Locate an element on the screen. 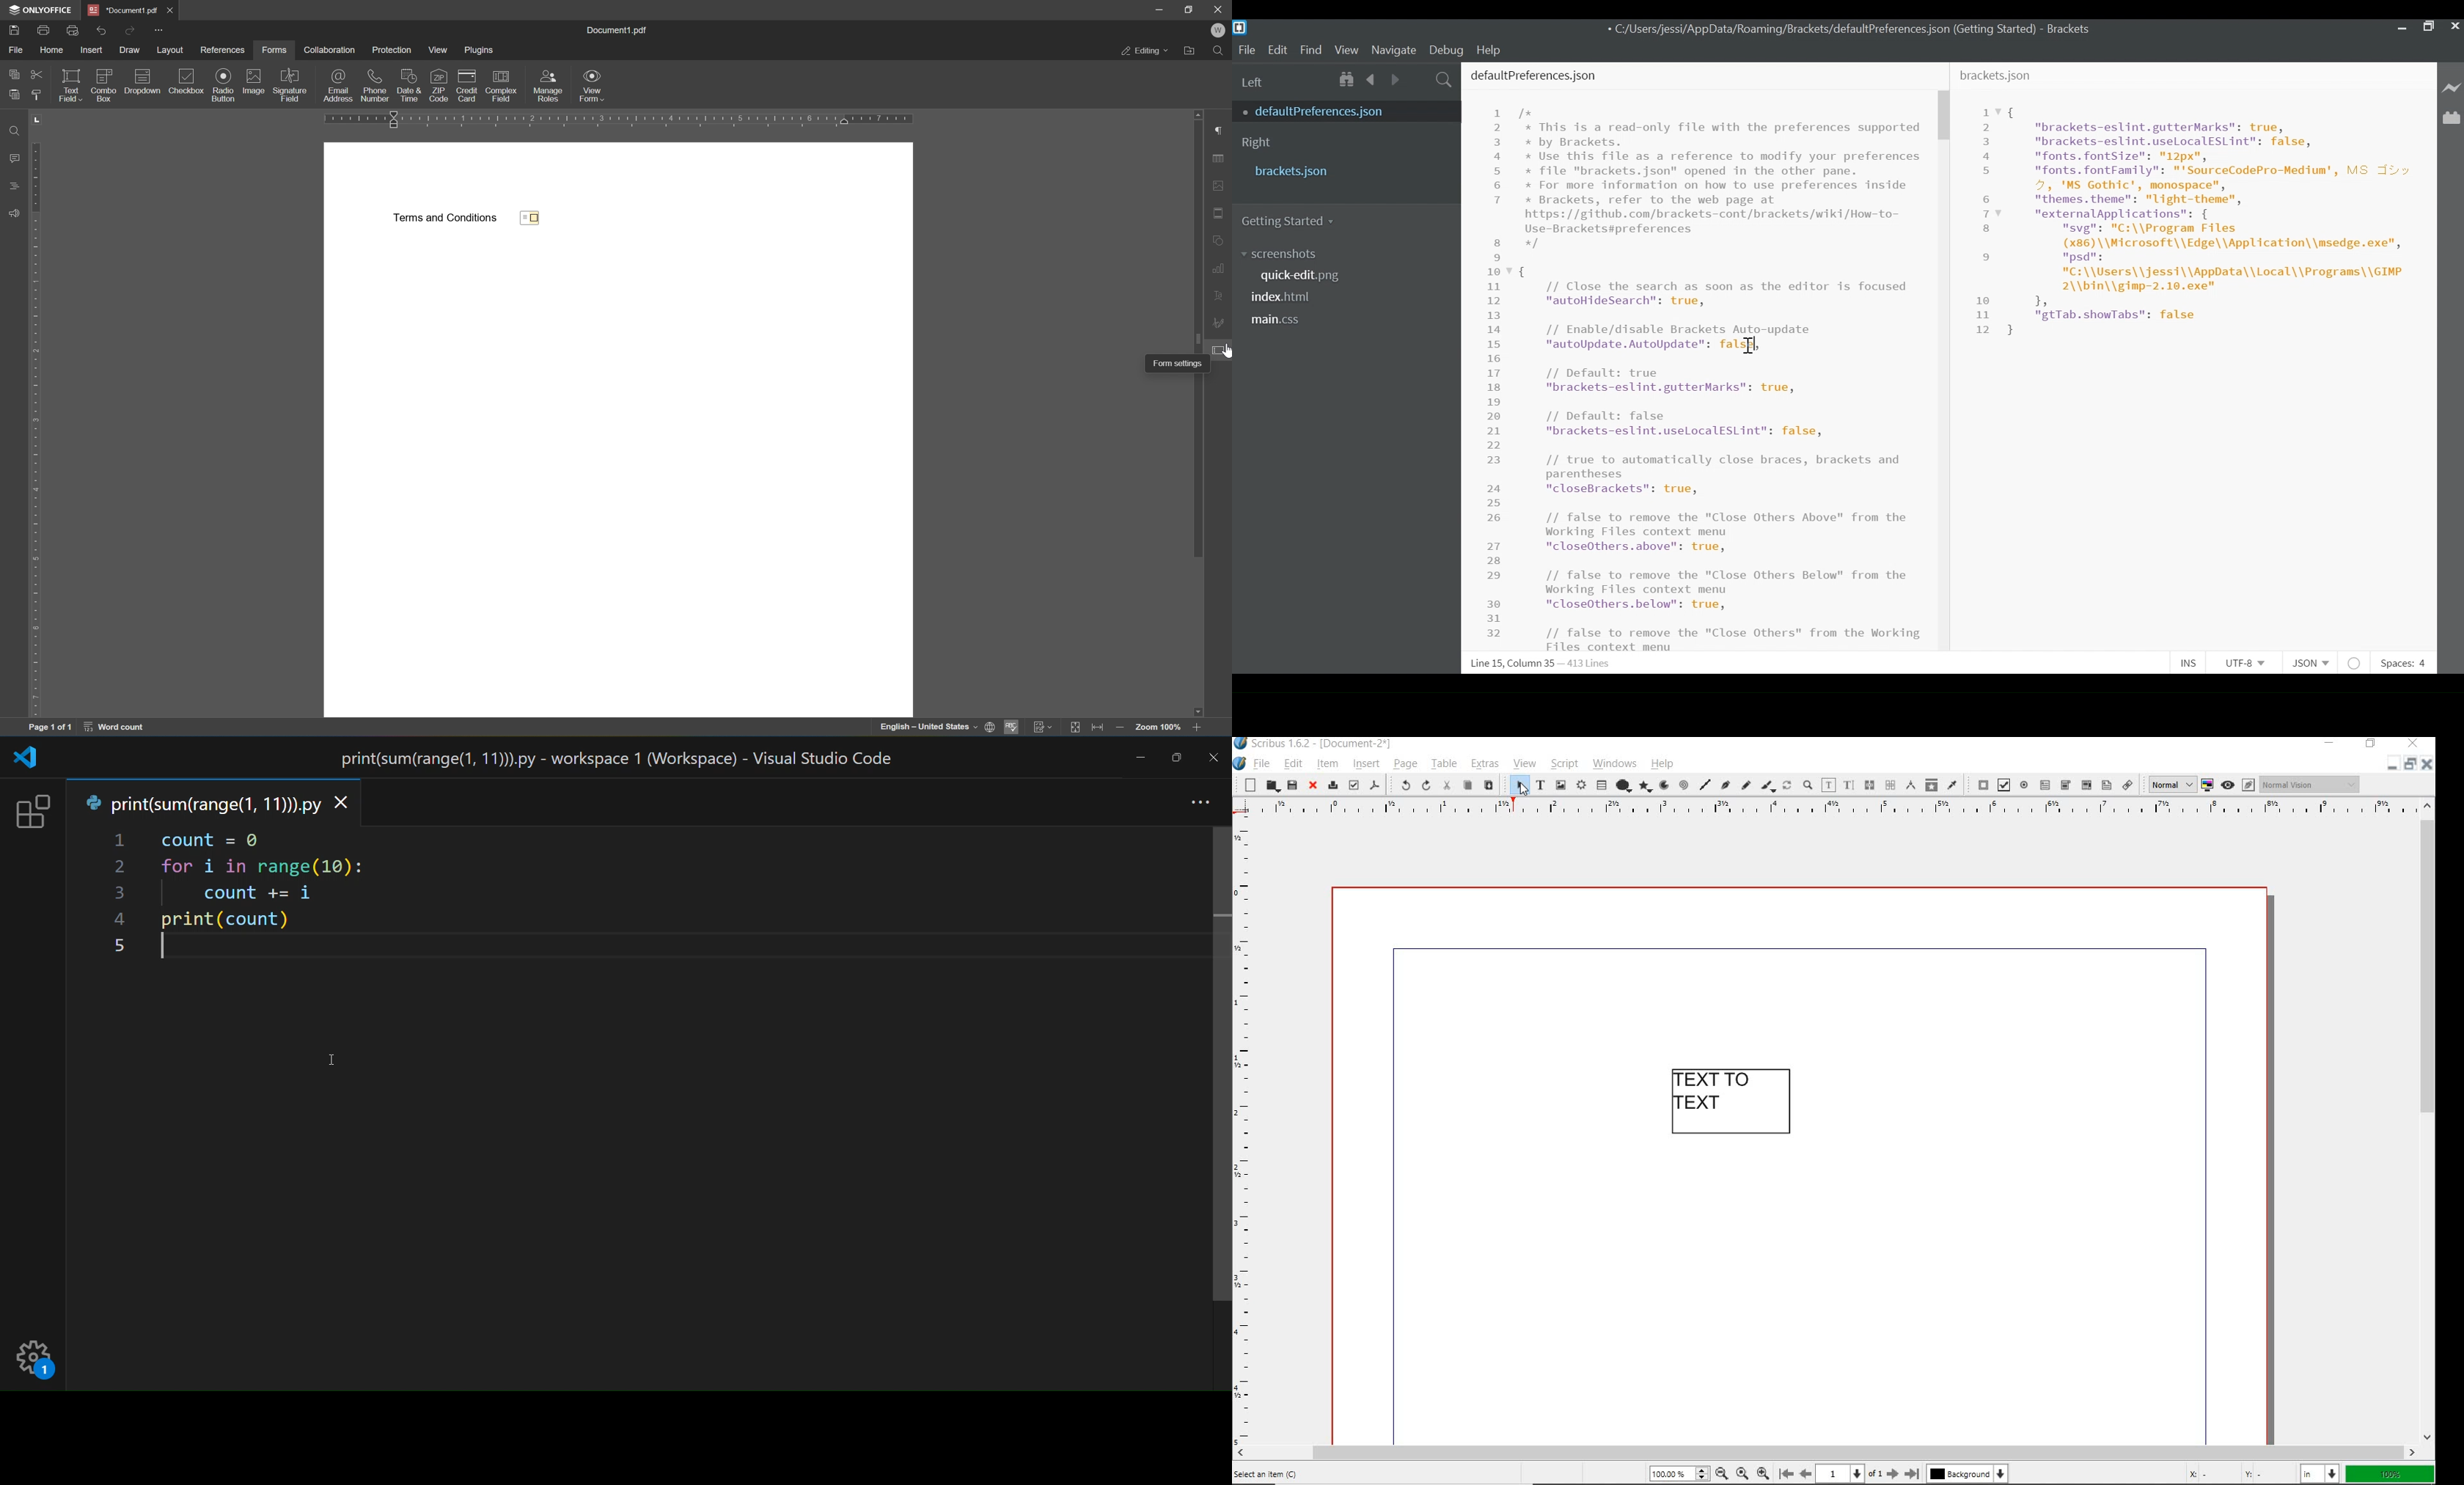 This screenshot has height=1512, width=2464. Help is located at coordinates (1495, 49).